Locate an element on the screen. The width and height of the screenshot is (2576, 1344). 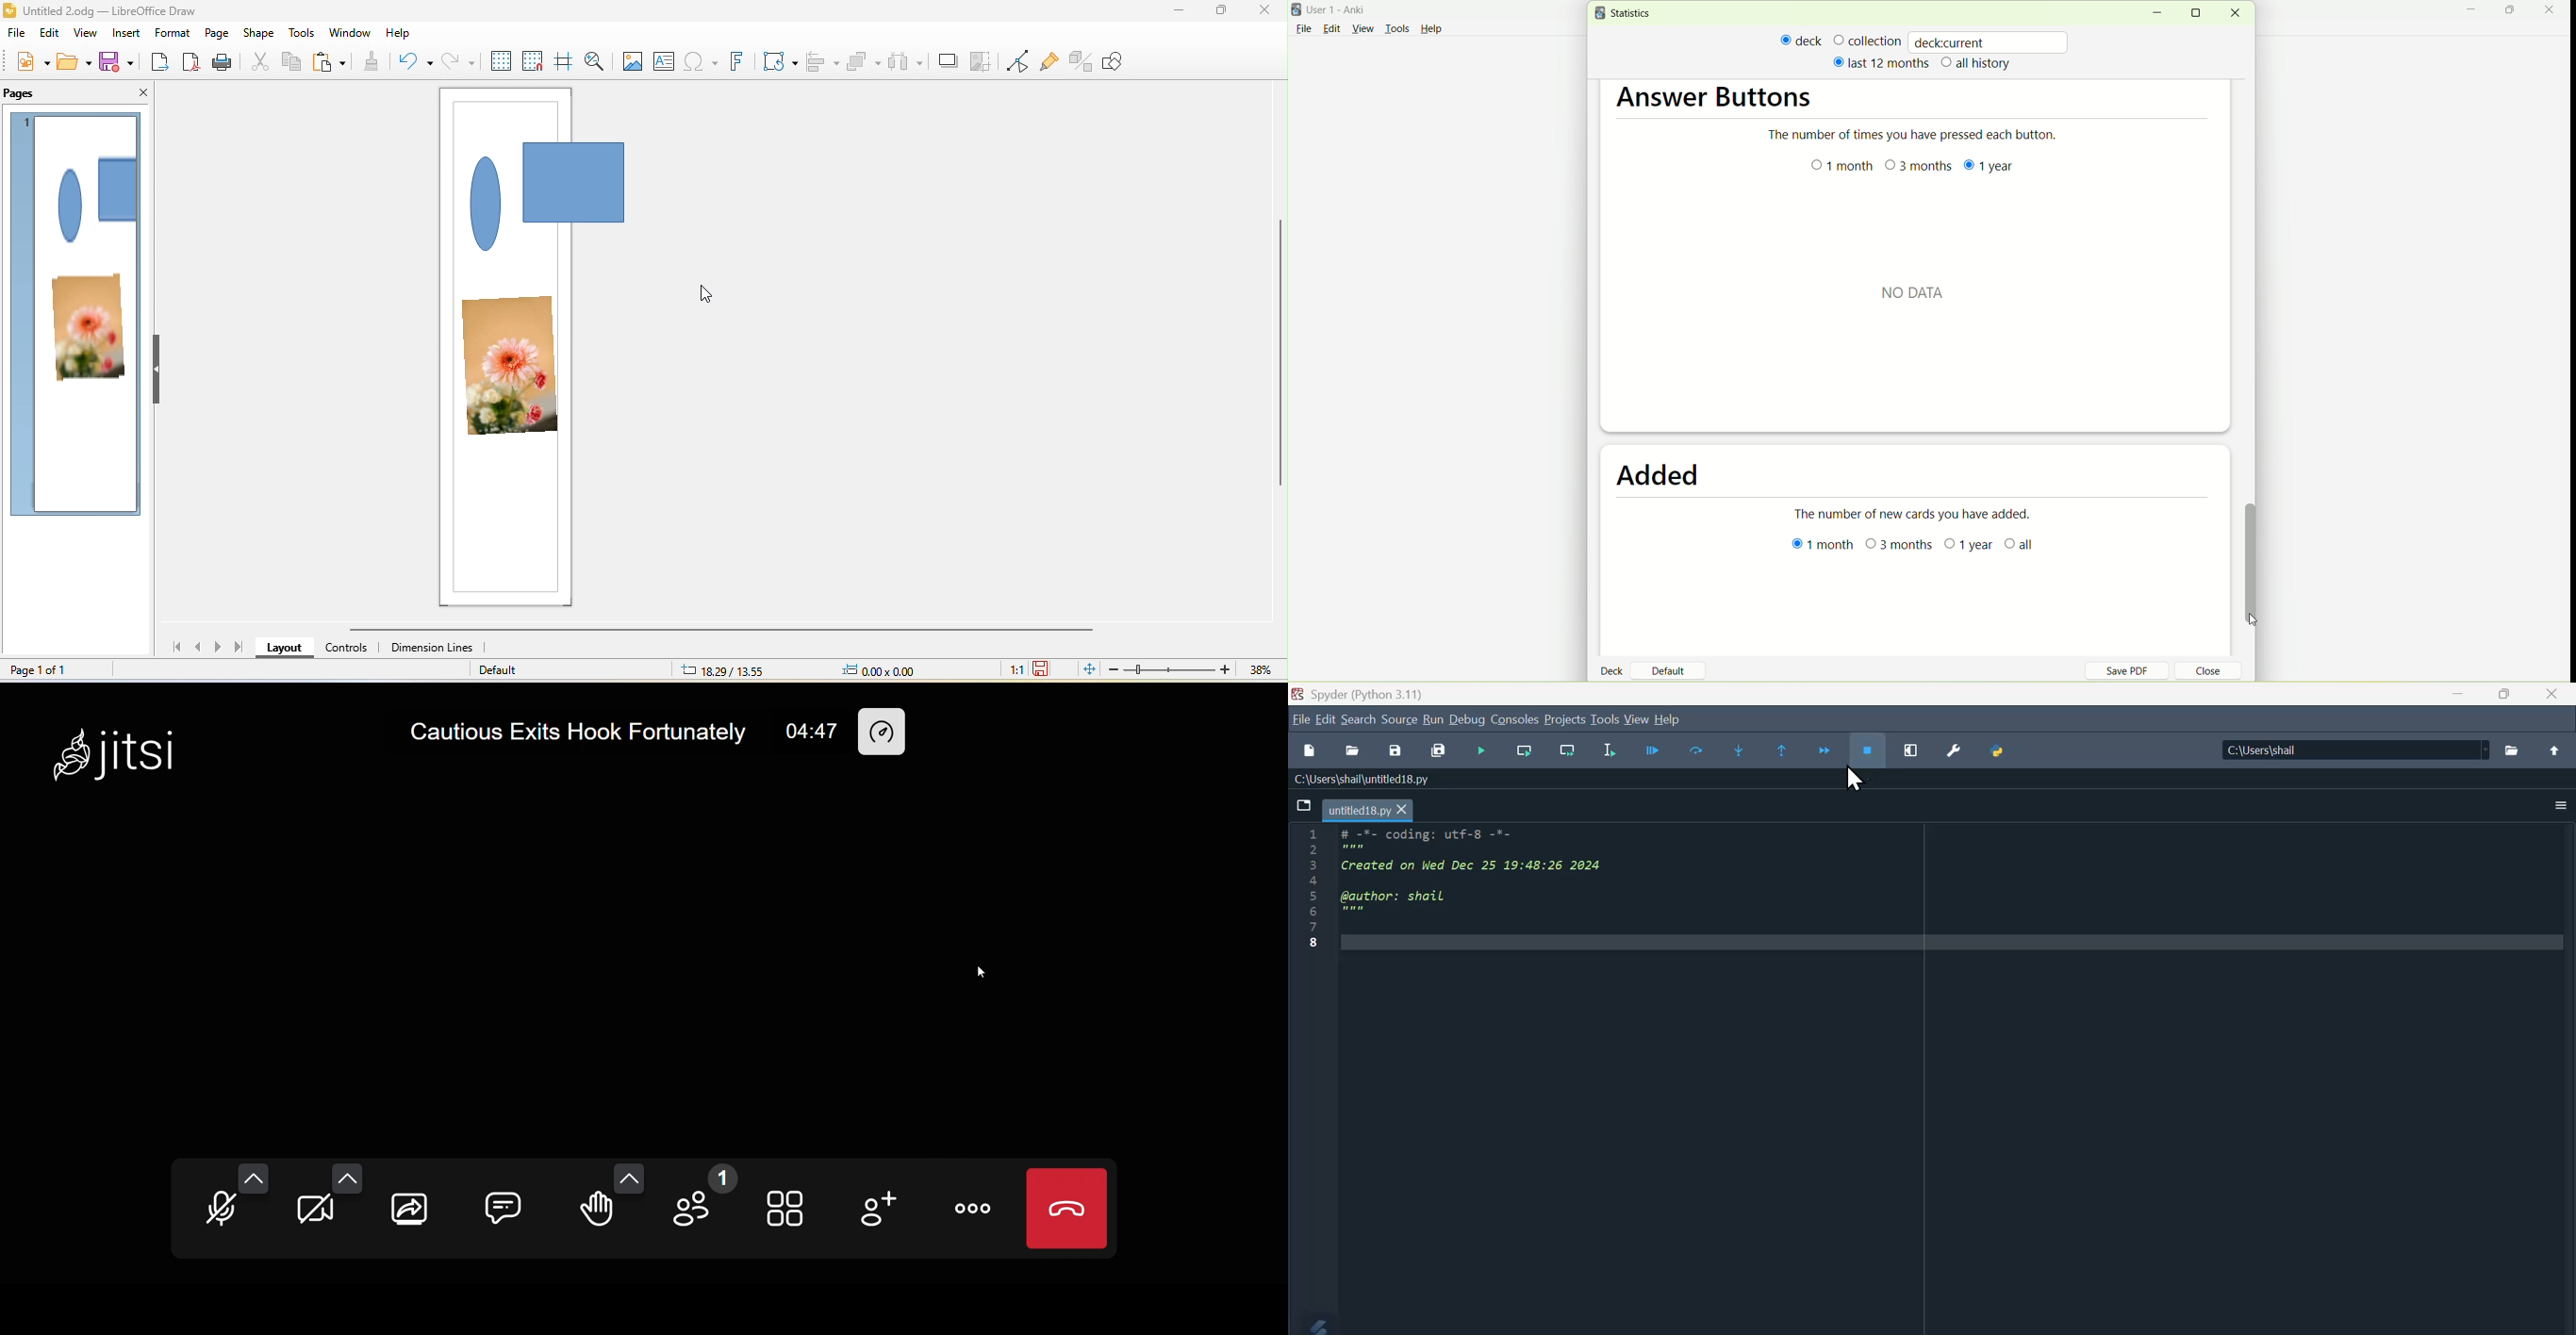
transformation is located at coordinates (782, 61).